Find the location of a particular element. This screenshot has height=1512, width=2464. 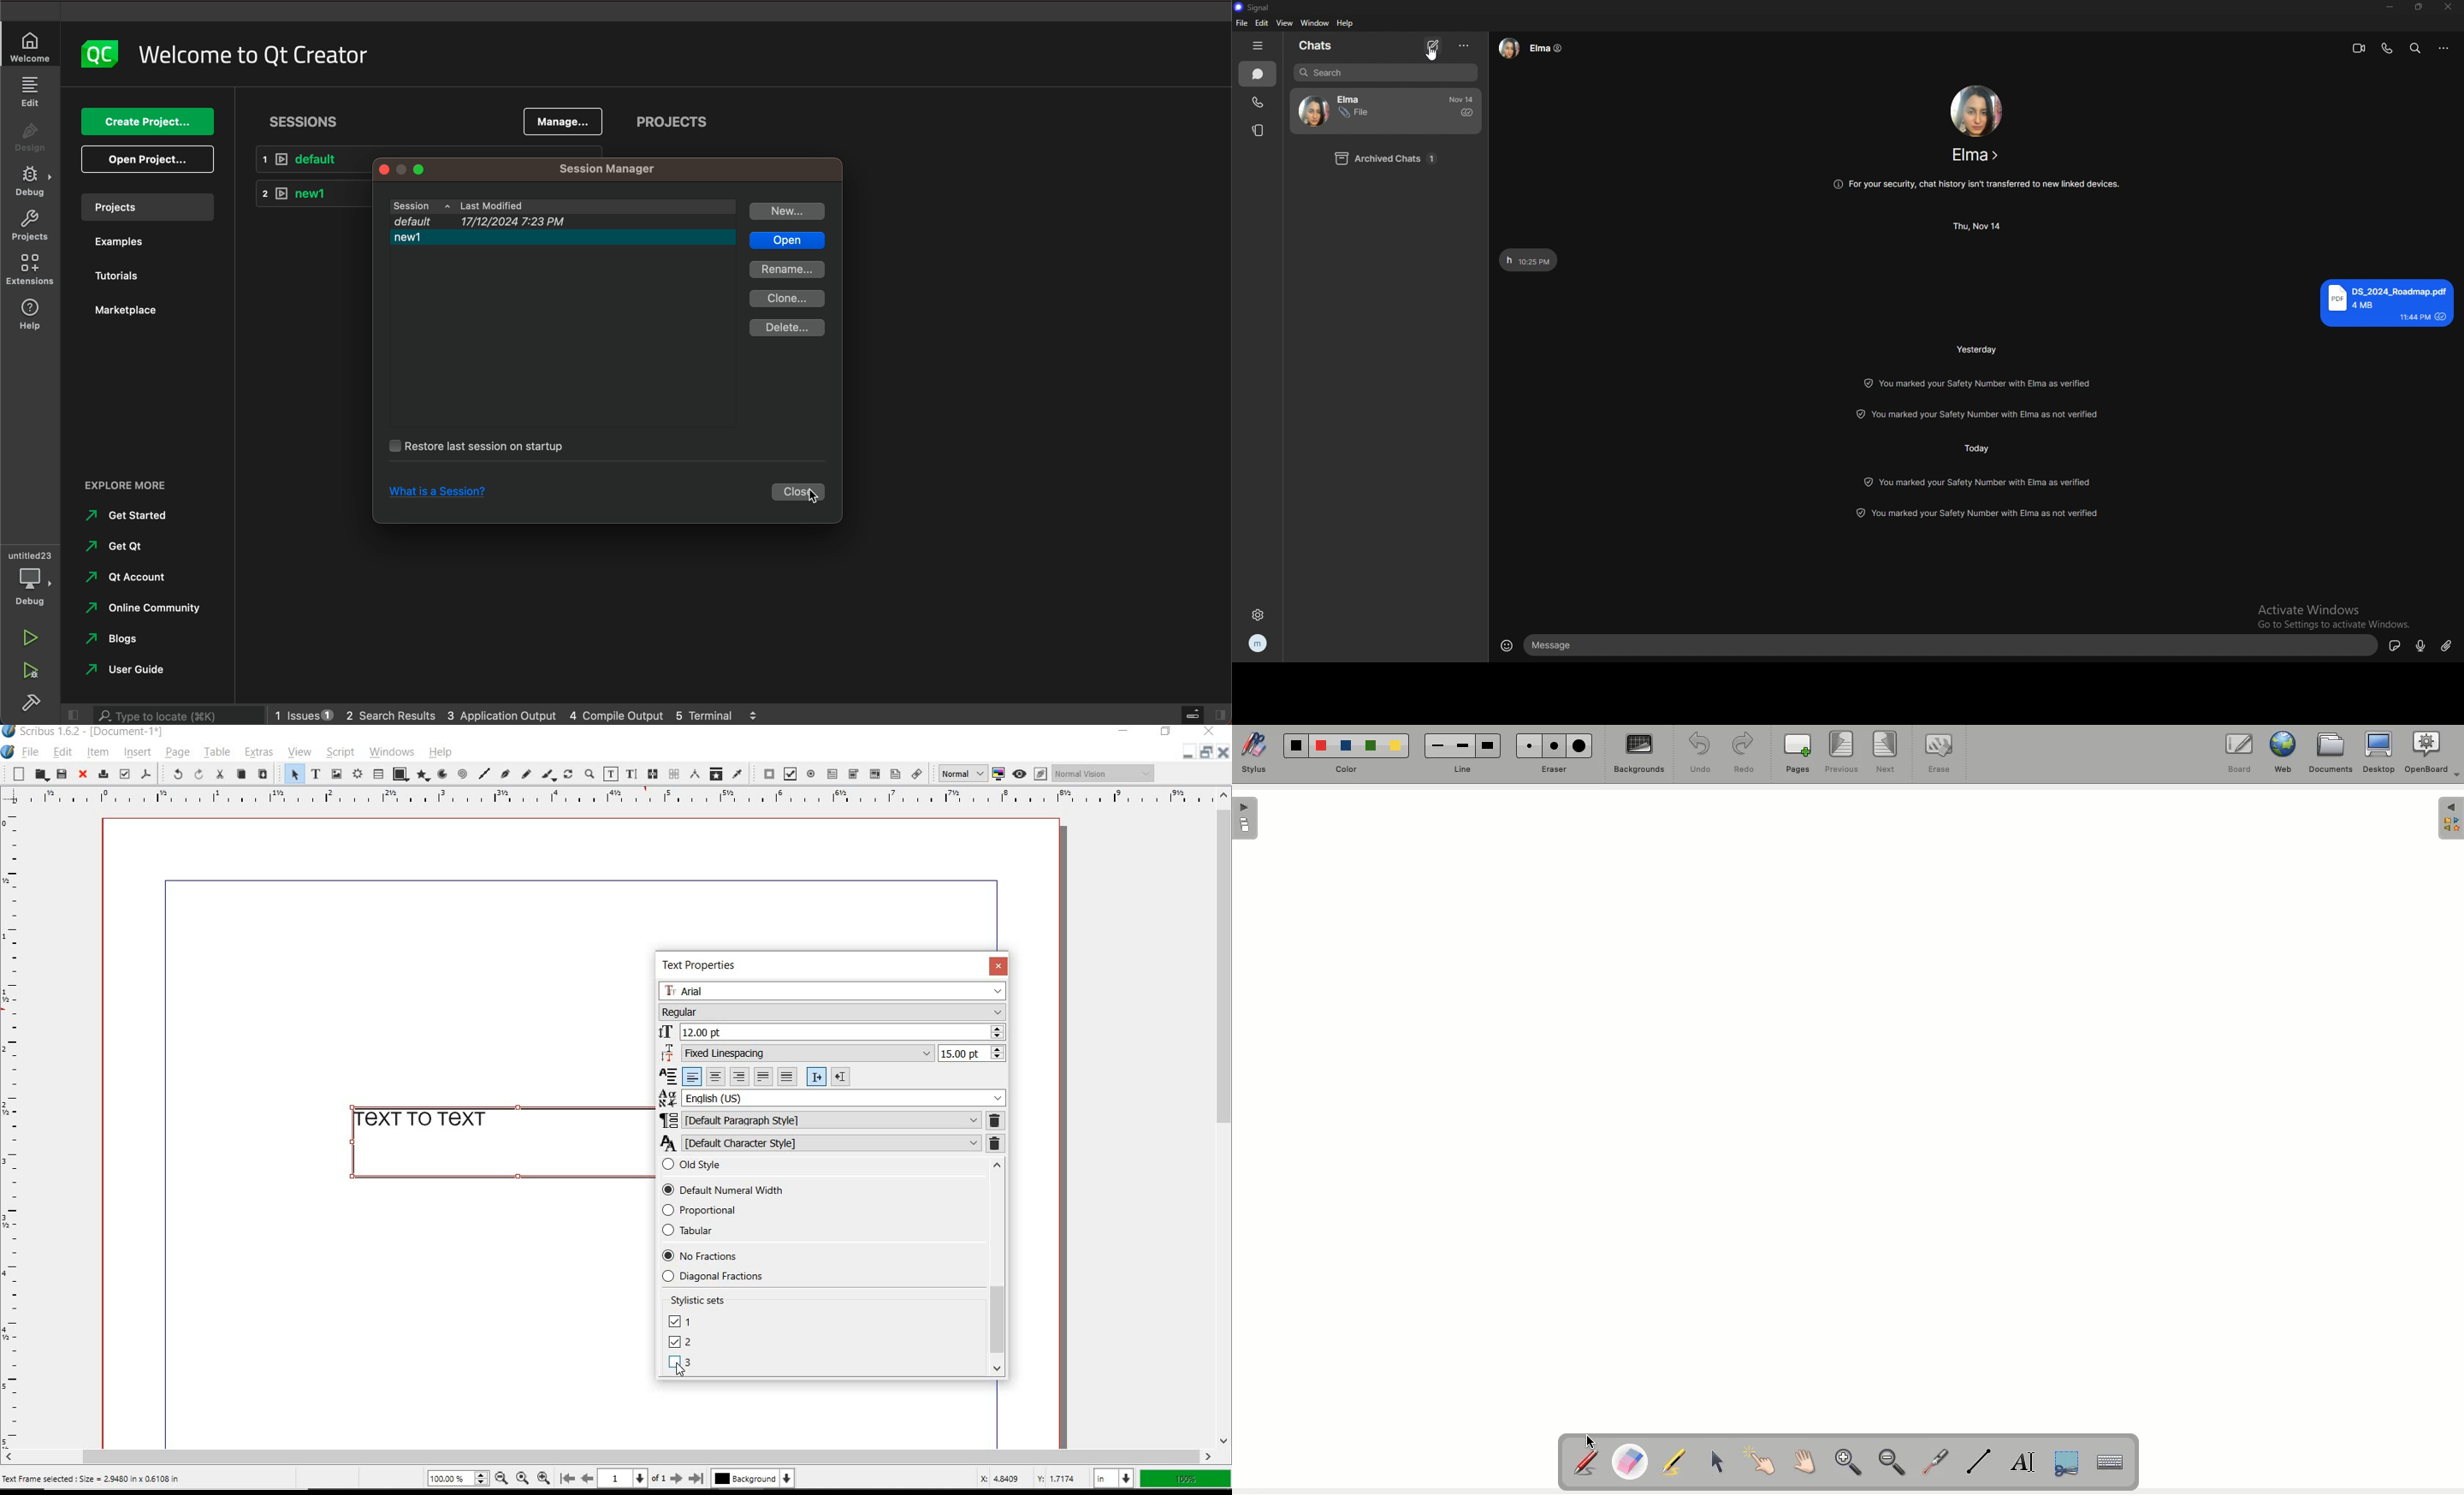

help is located at coordinates (33, 315).